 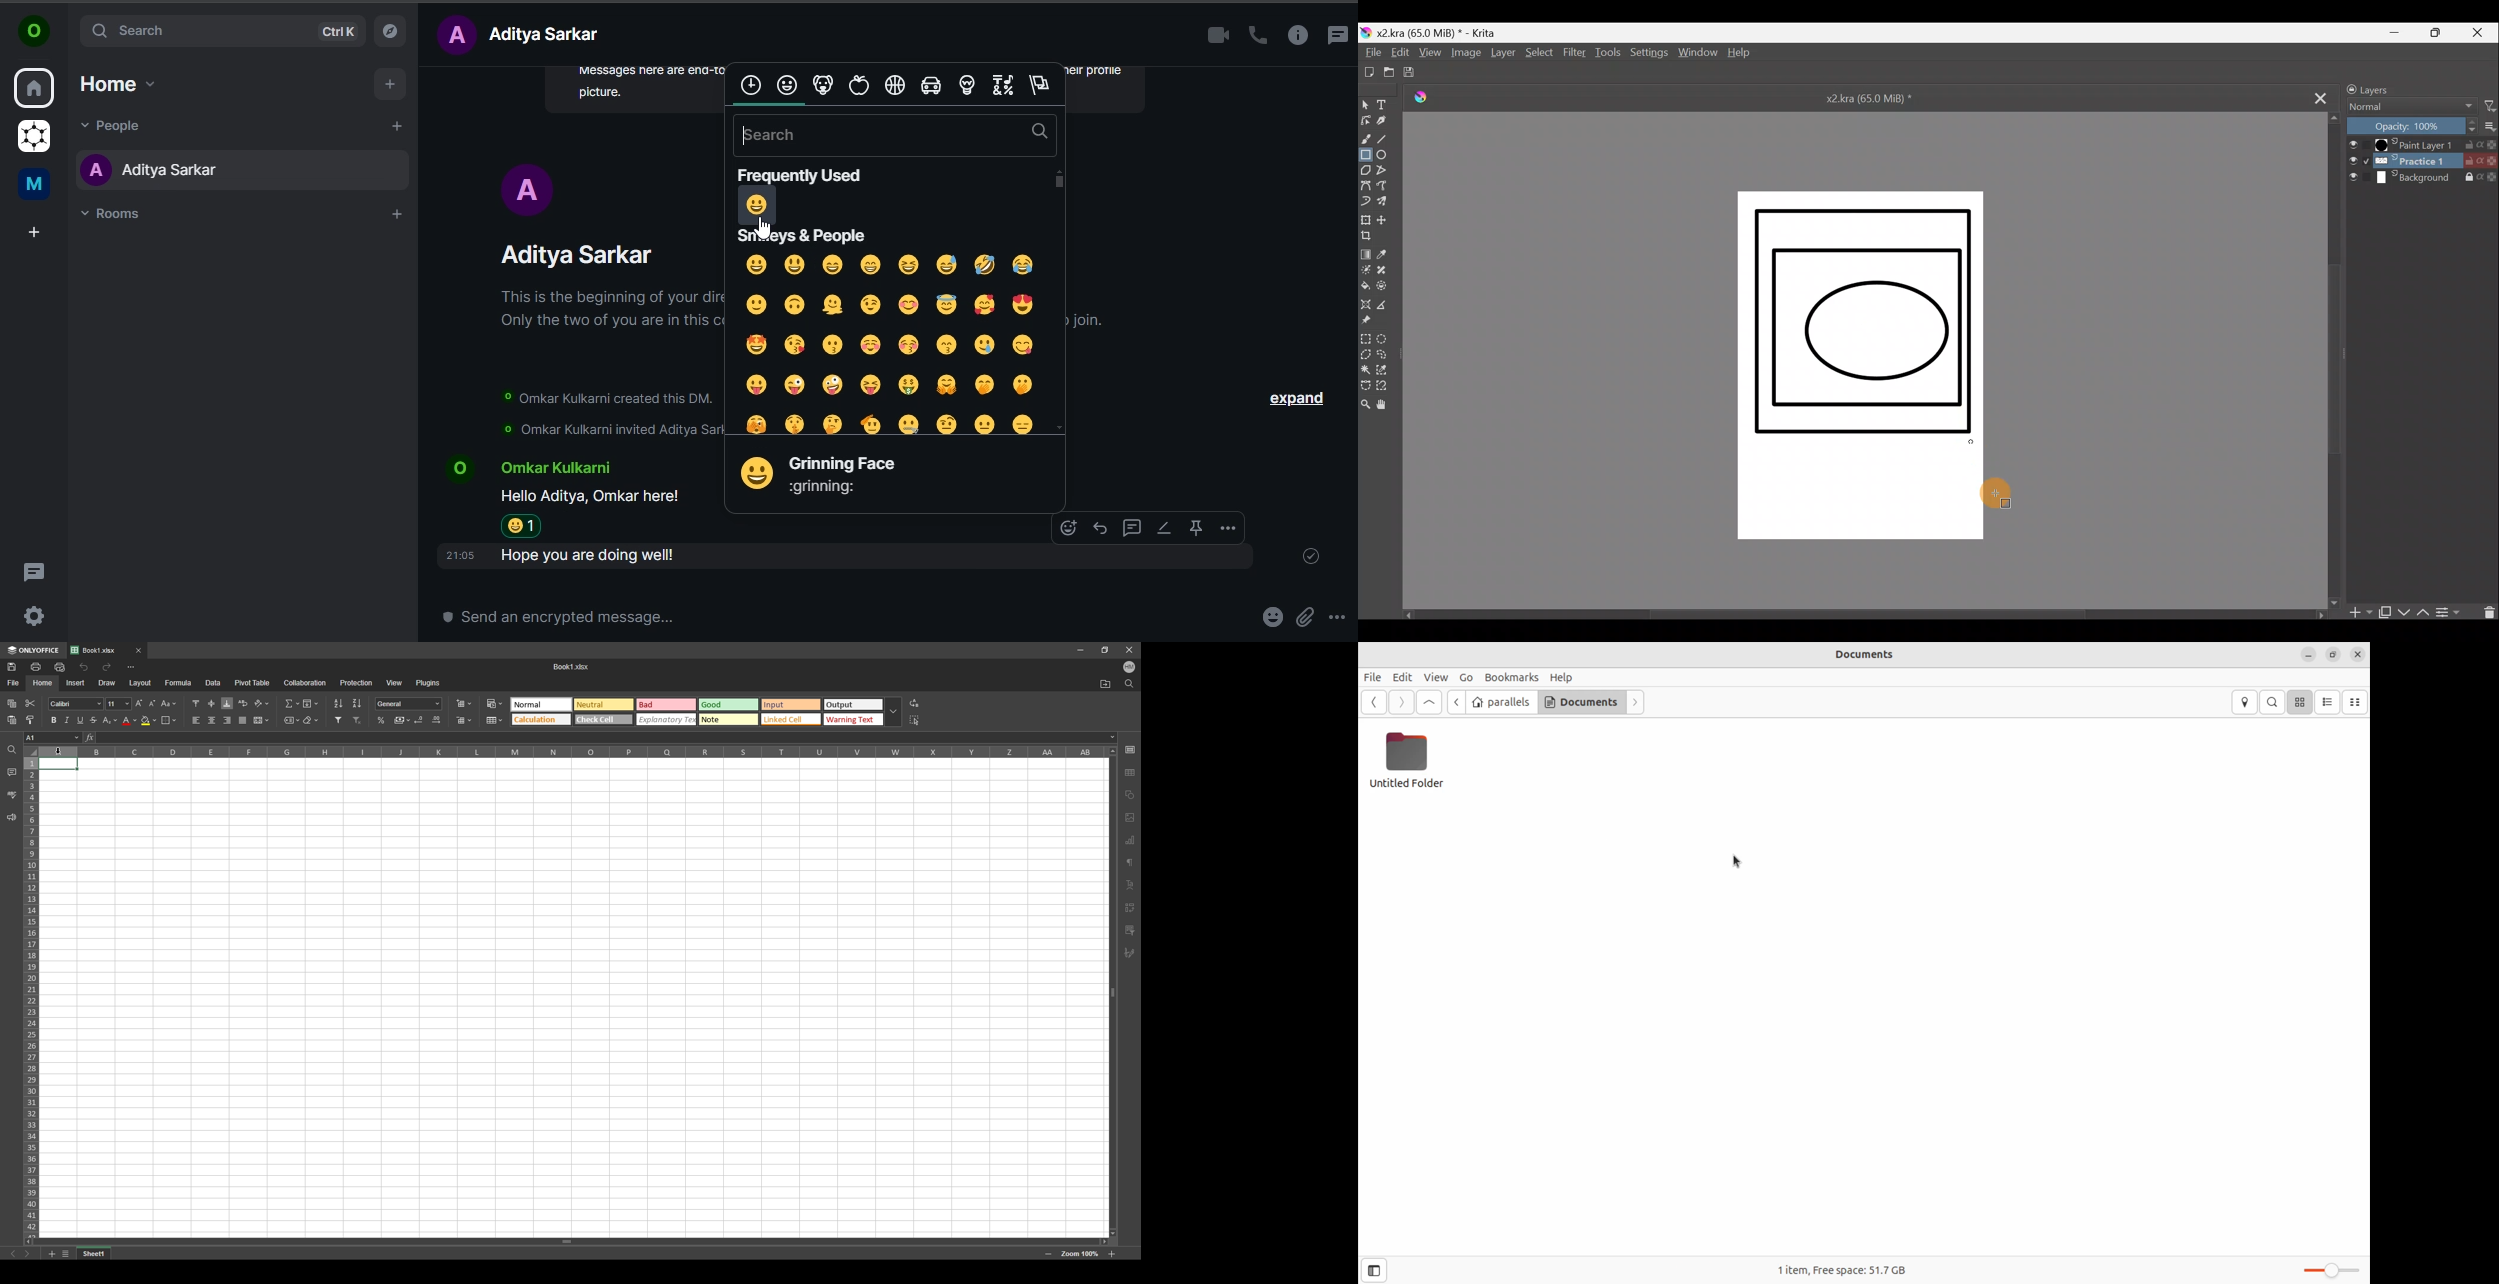 What do you see at coordinates (338, 703) in the screenshot?
I see `sort ascending` at bounding box center [338, 703].